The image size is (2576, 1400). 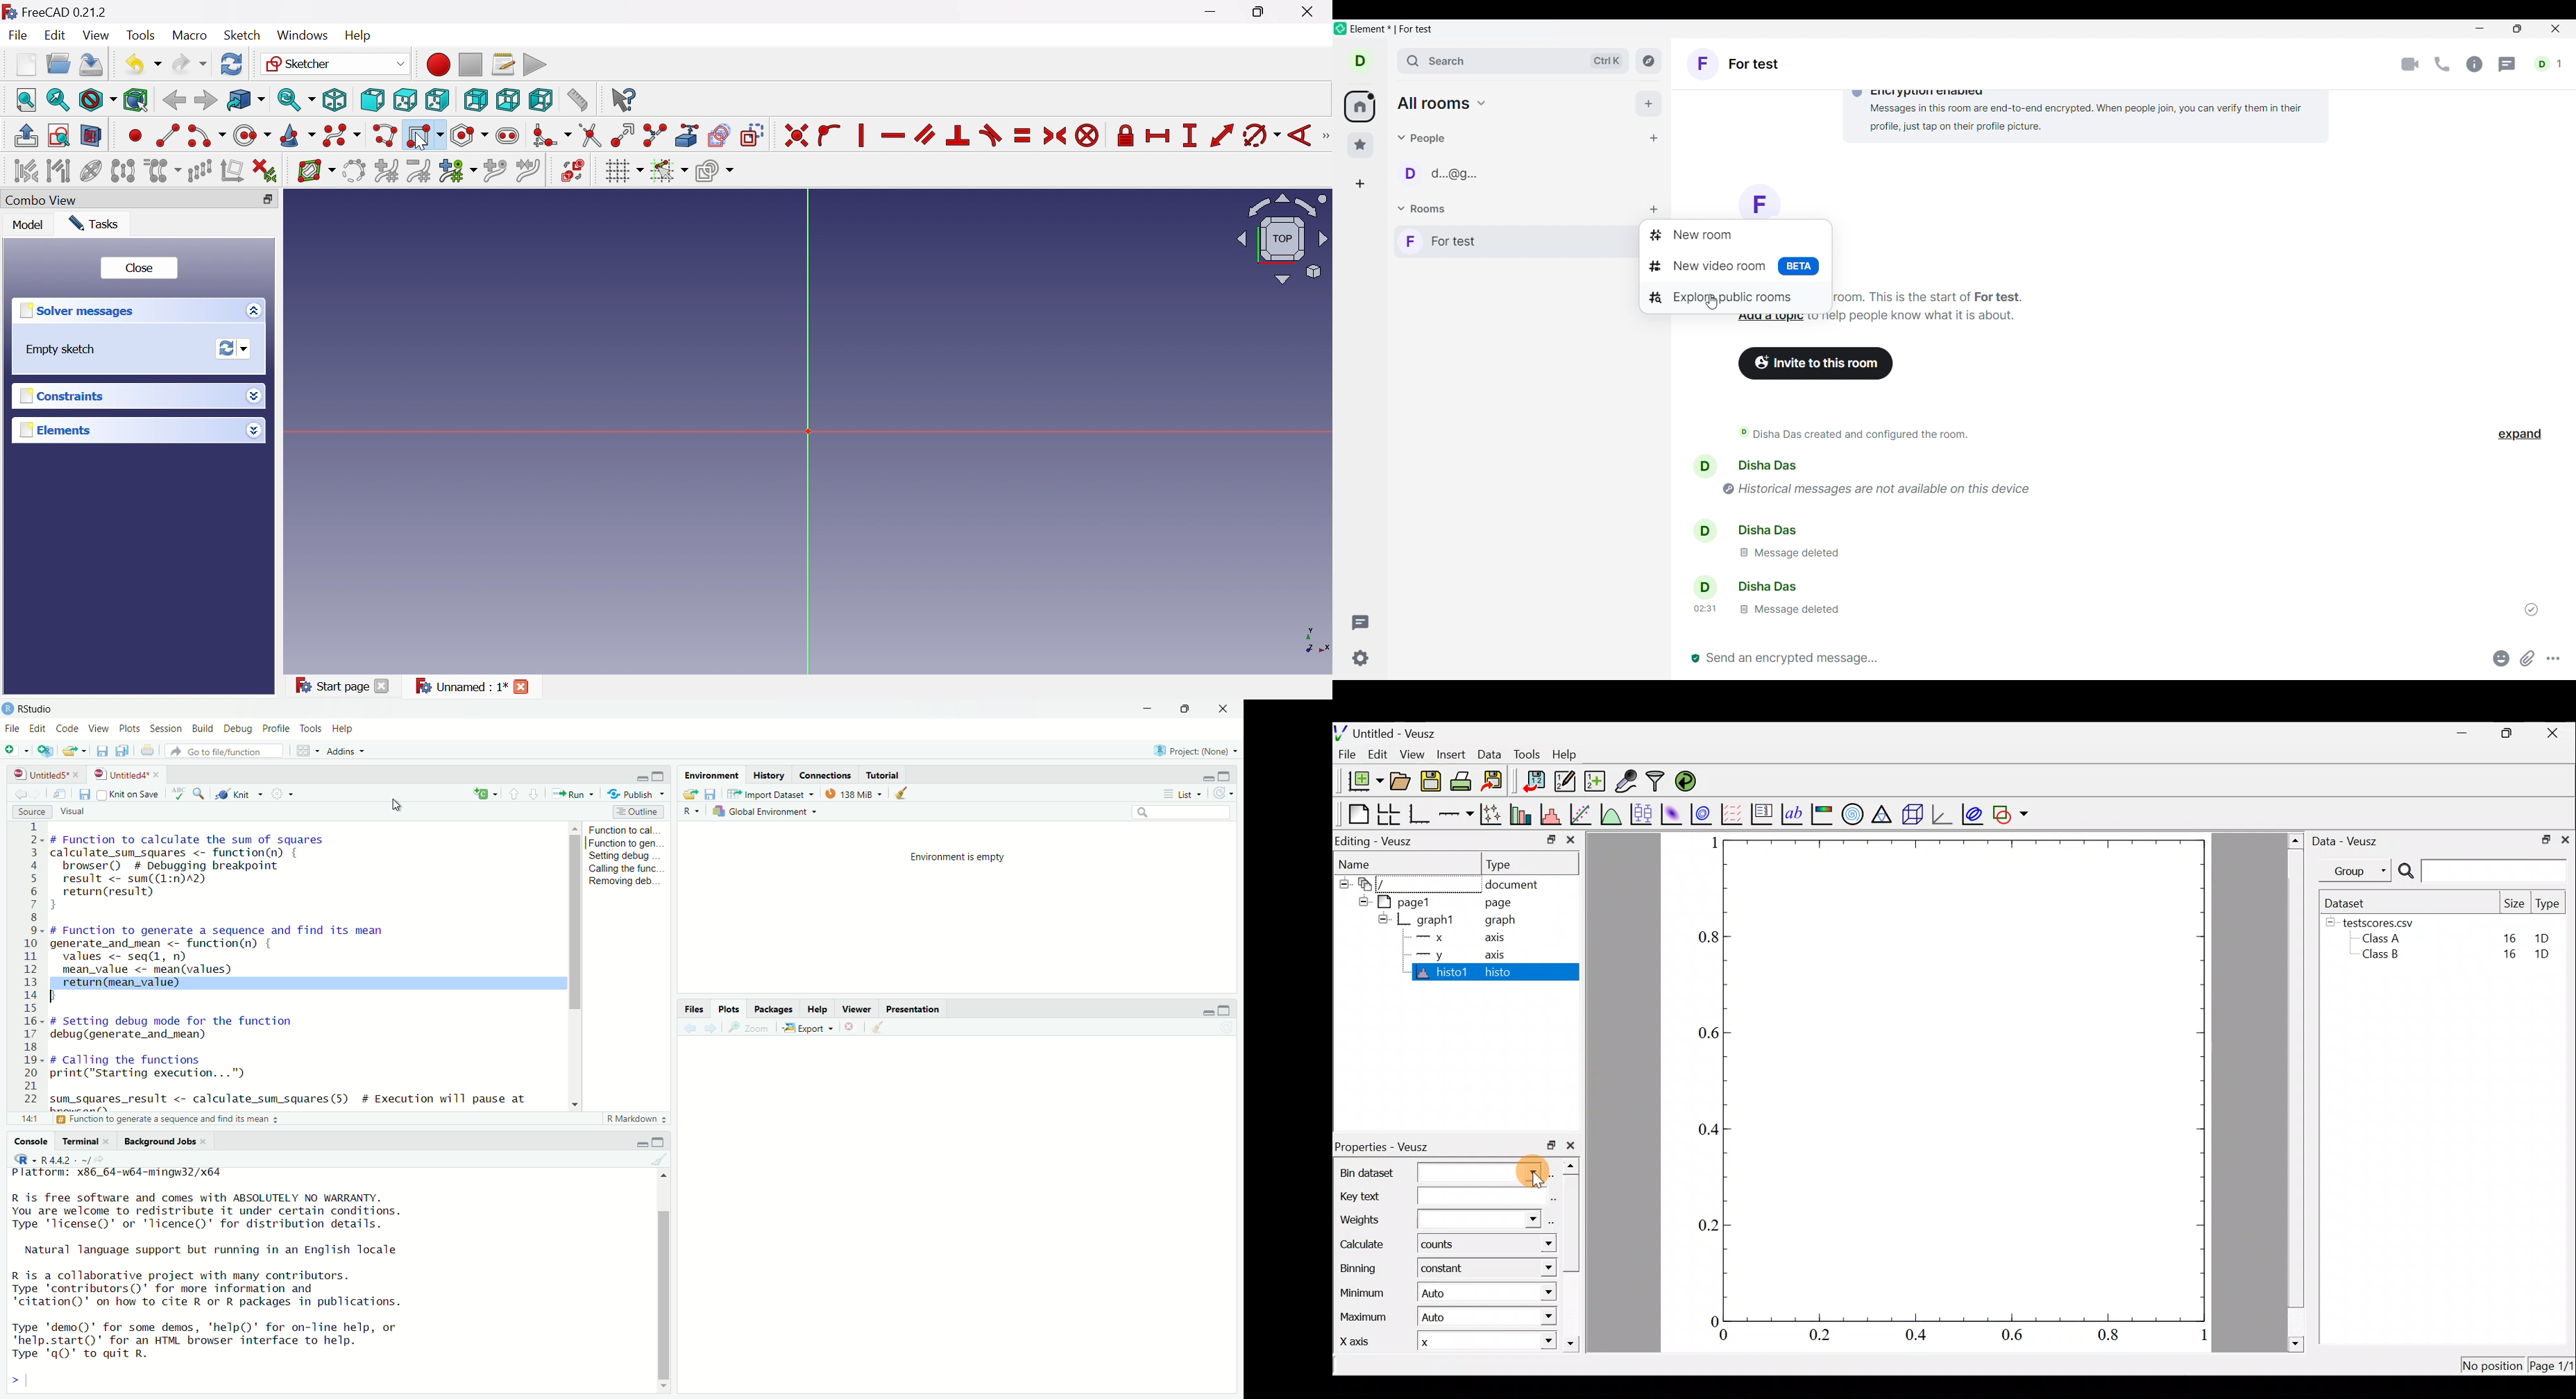 I want to click on Convert geometry to B-spline, so click(x=353, y=171).